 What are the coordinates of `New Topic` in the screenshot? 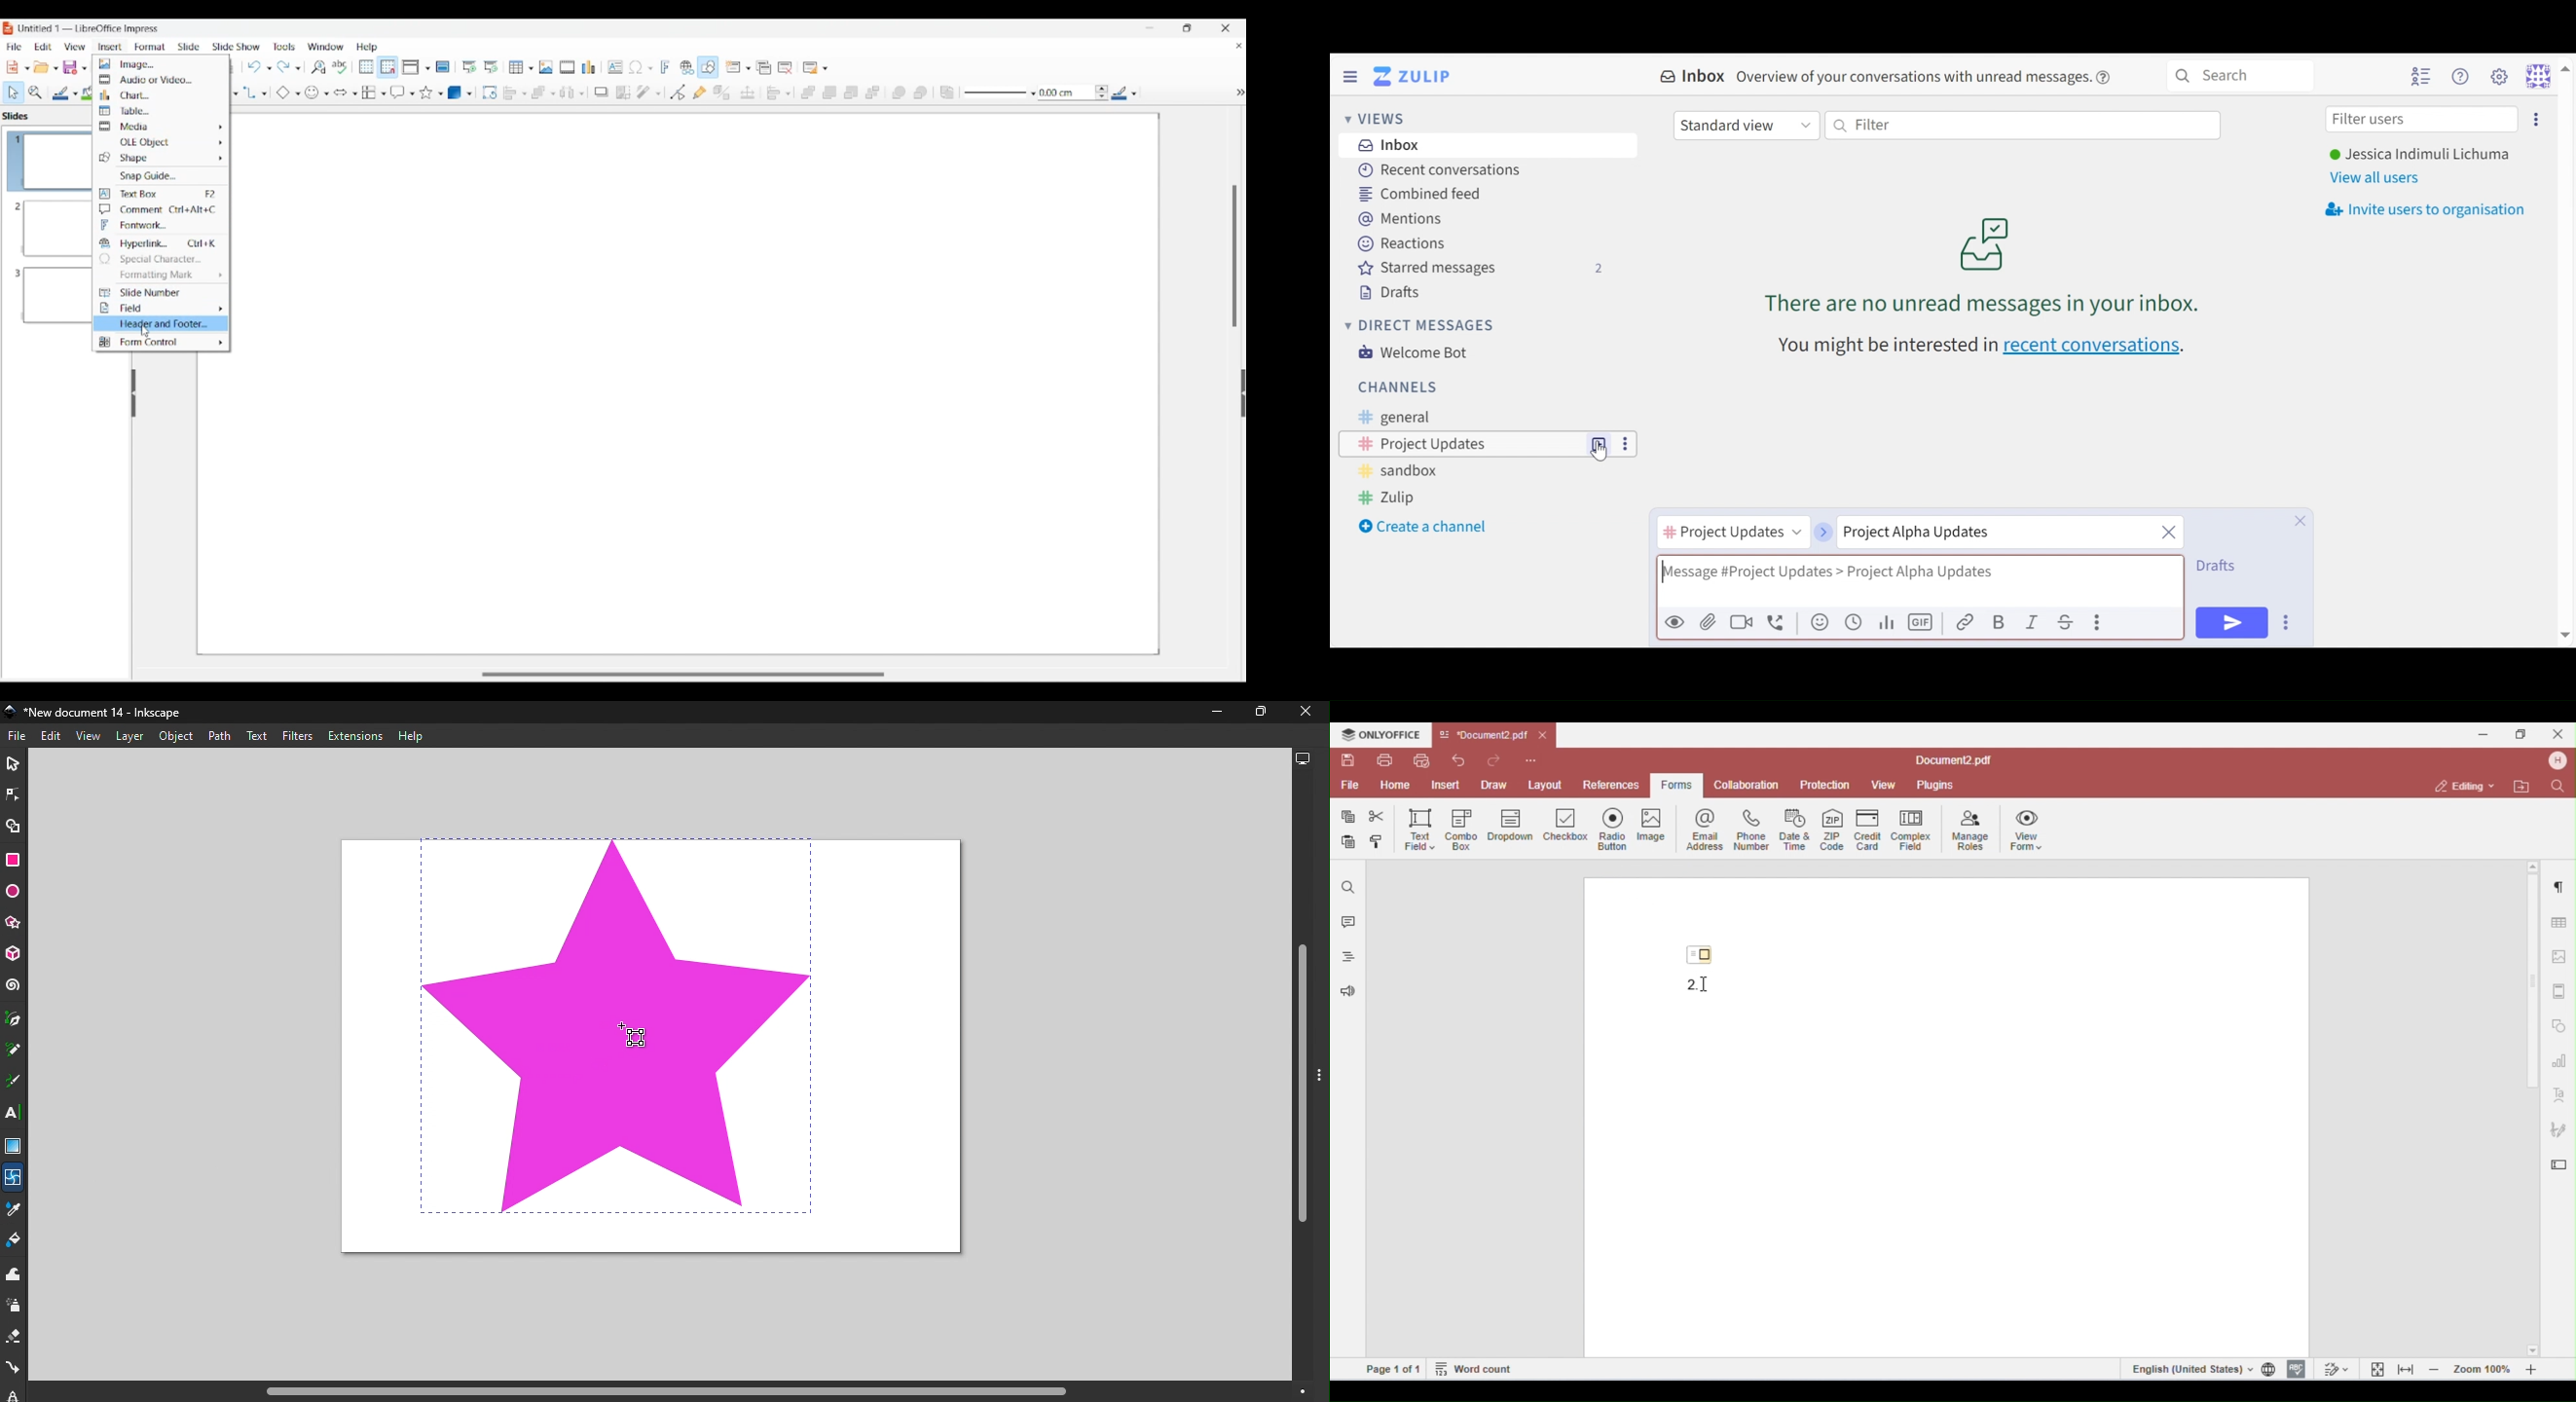 It's located at (1599, 443).